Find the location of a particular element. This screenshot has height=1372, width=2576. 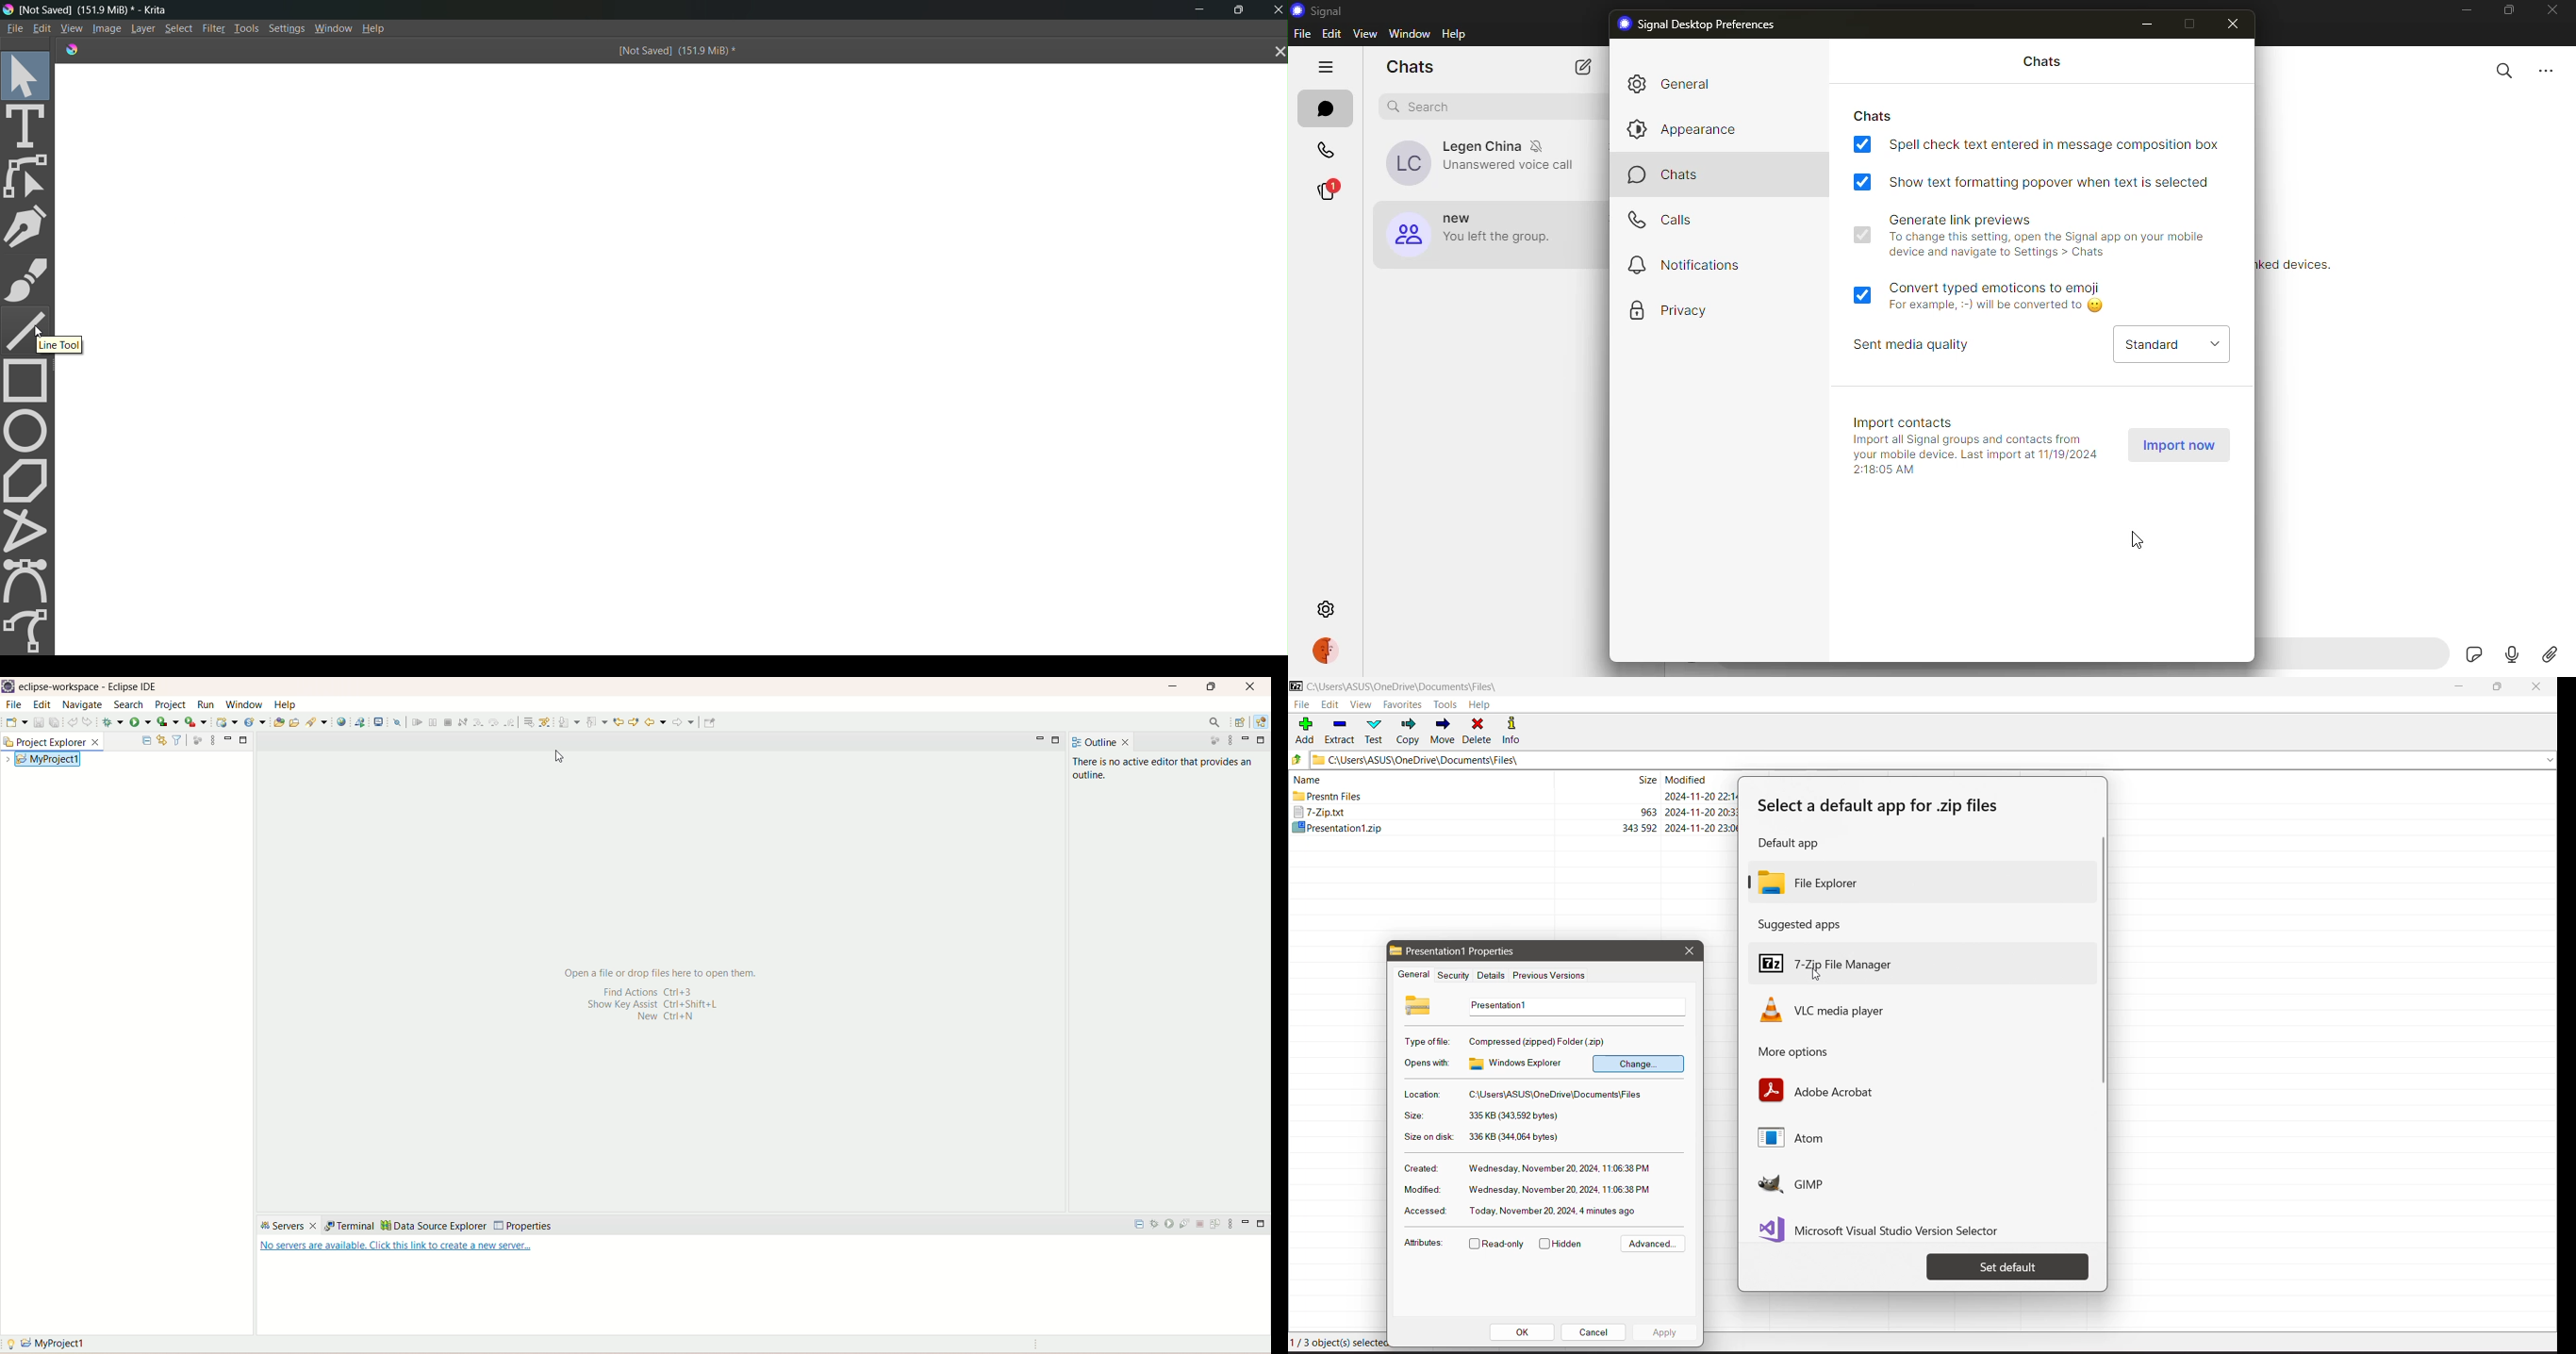

group is located at coordinates (1479, 237).